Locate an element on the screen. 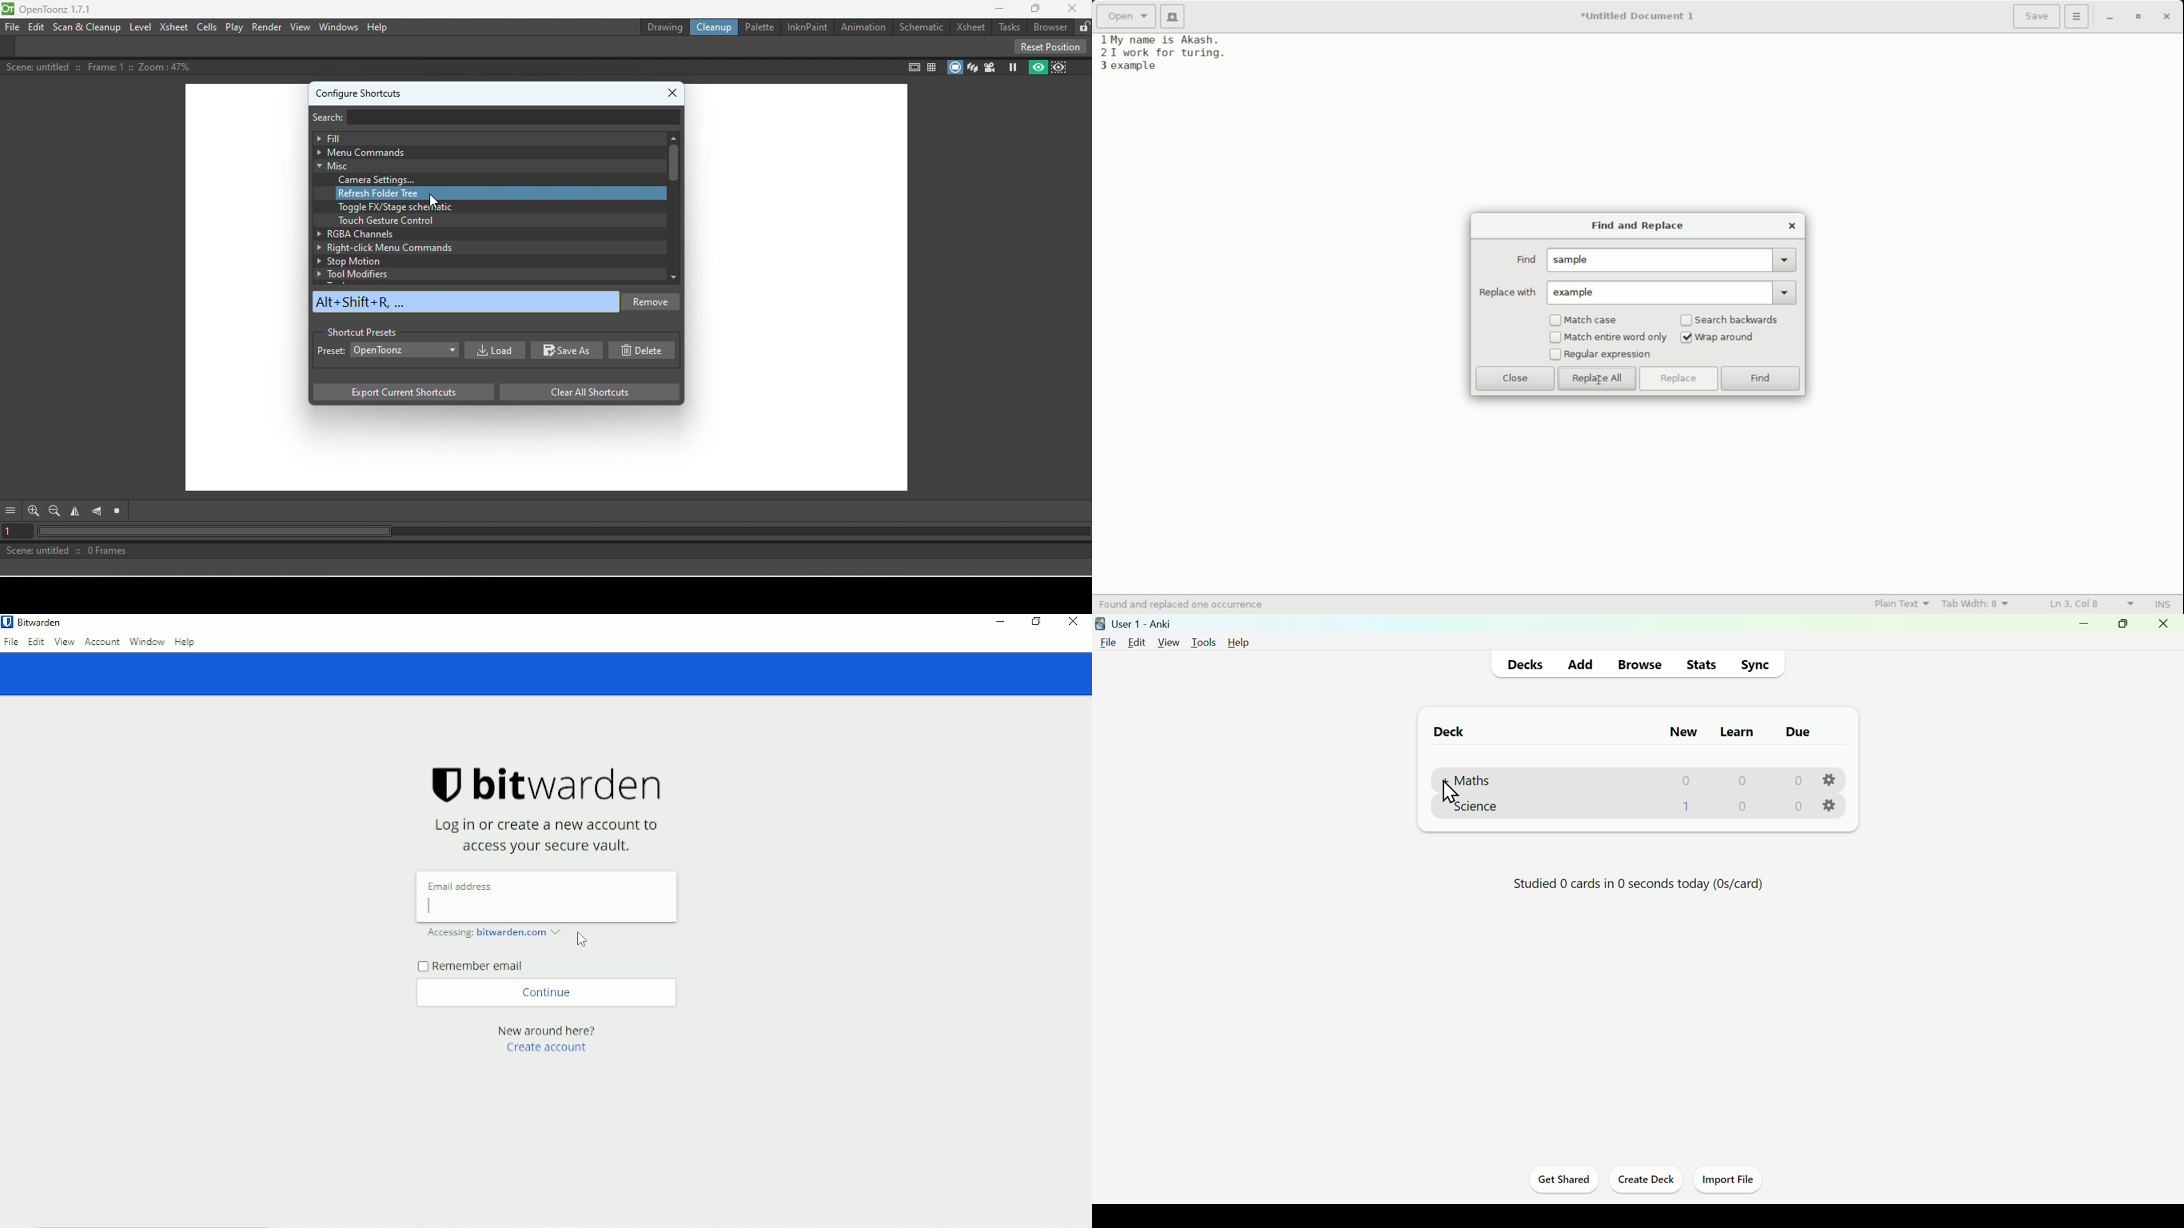 The width and height of the screenshot is (2184, 1232). Safe area is located at coordinates (912, 68).